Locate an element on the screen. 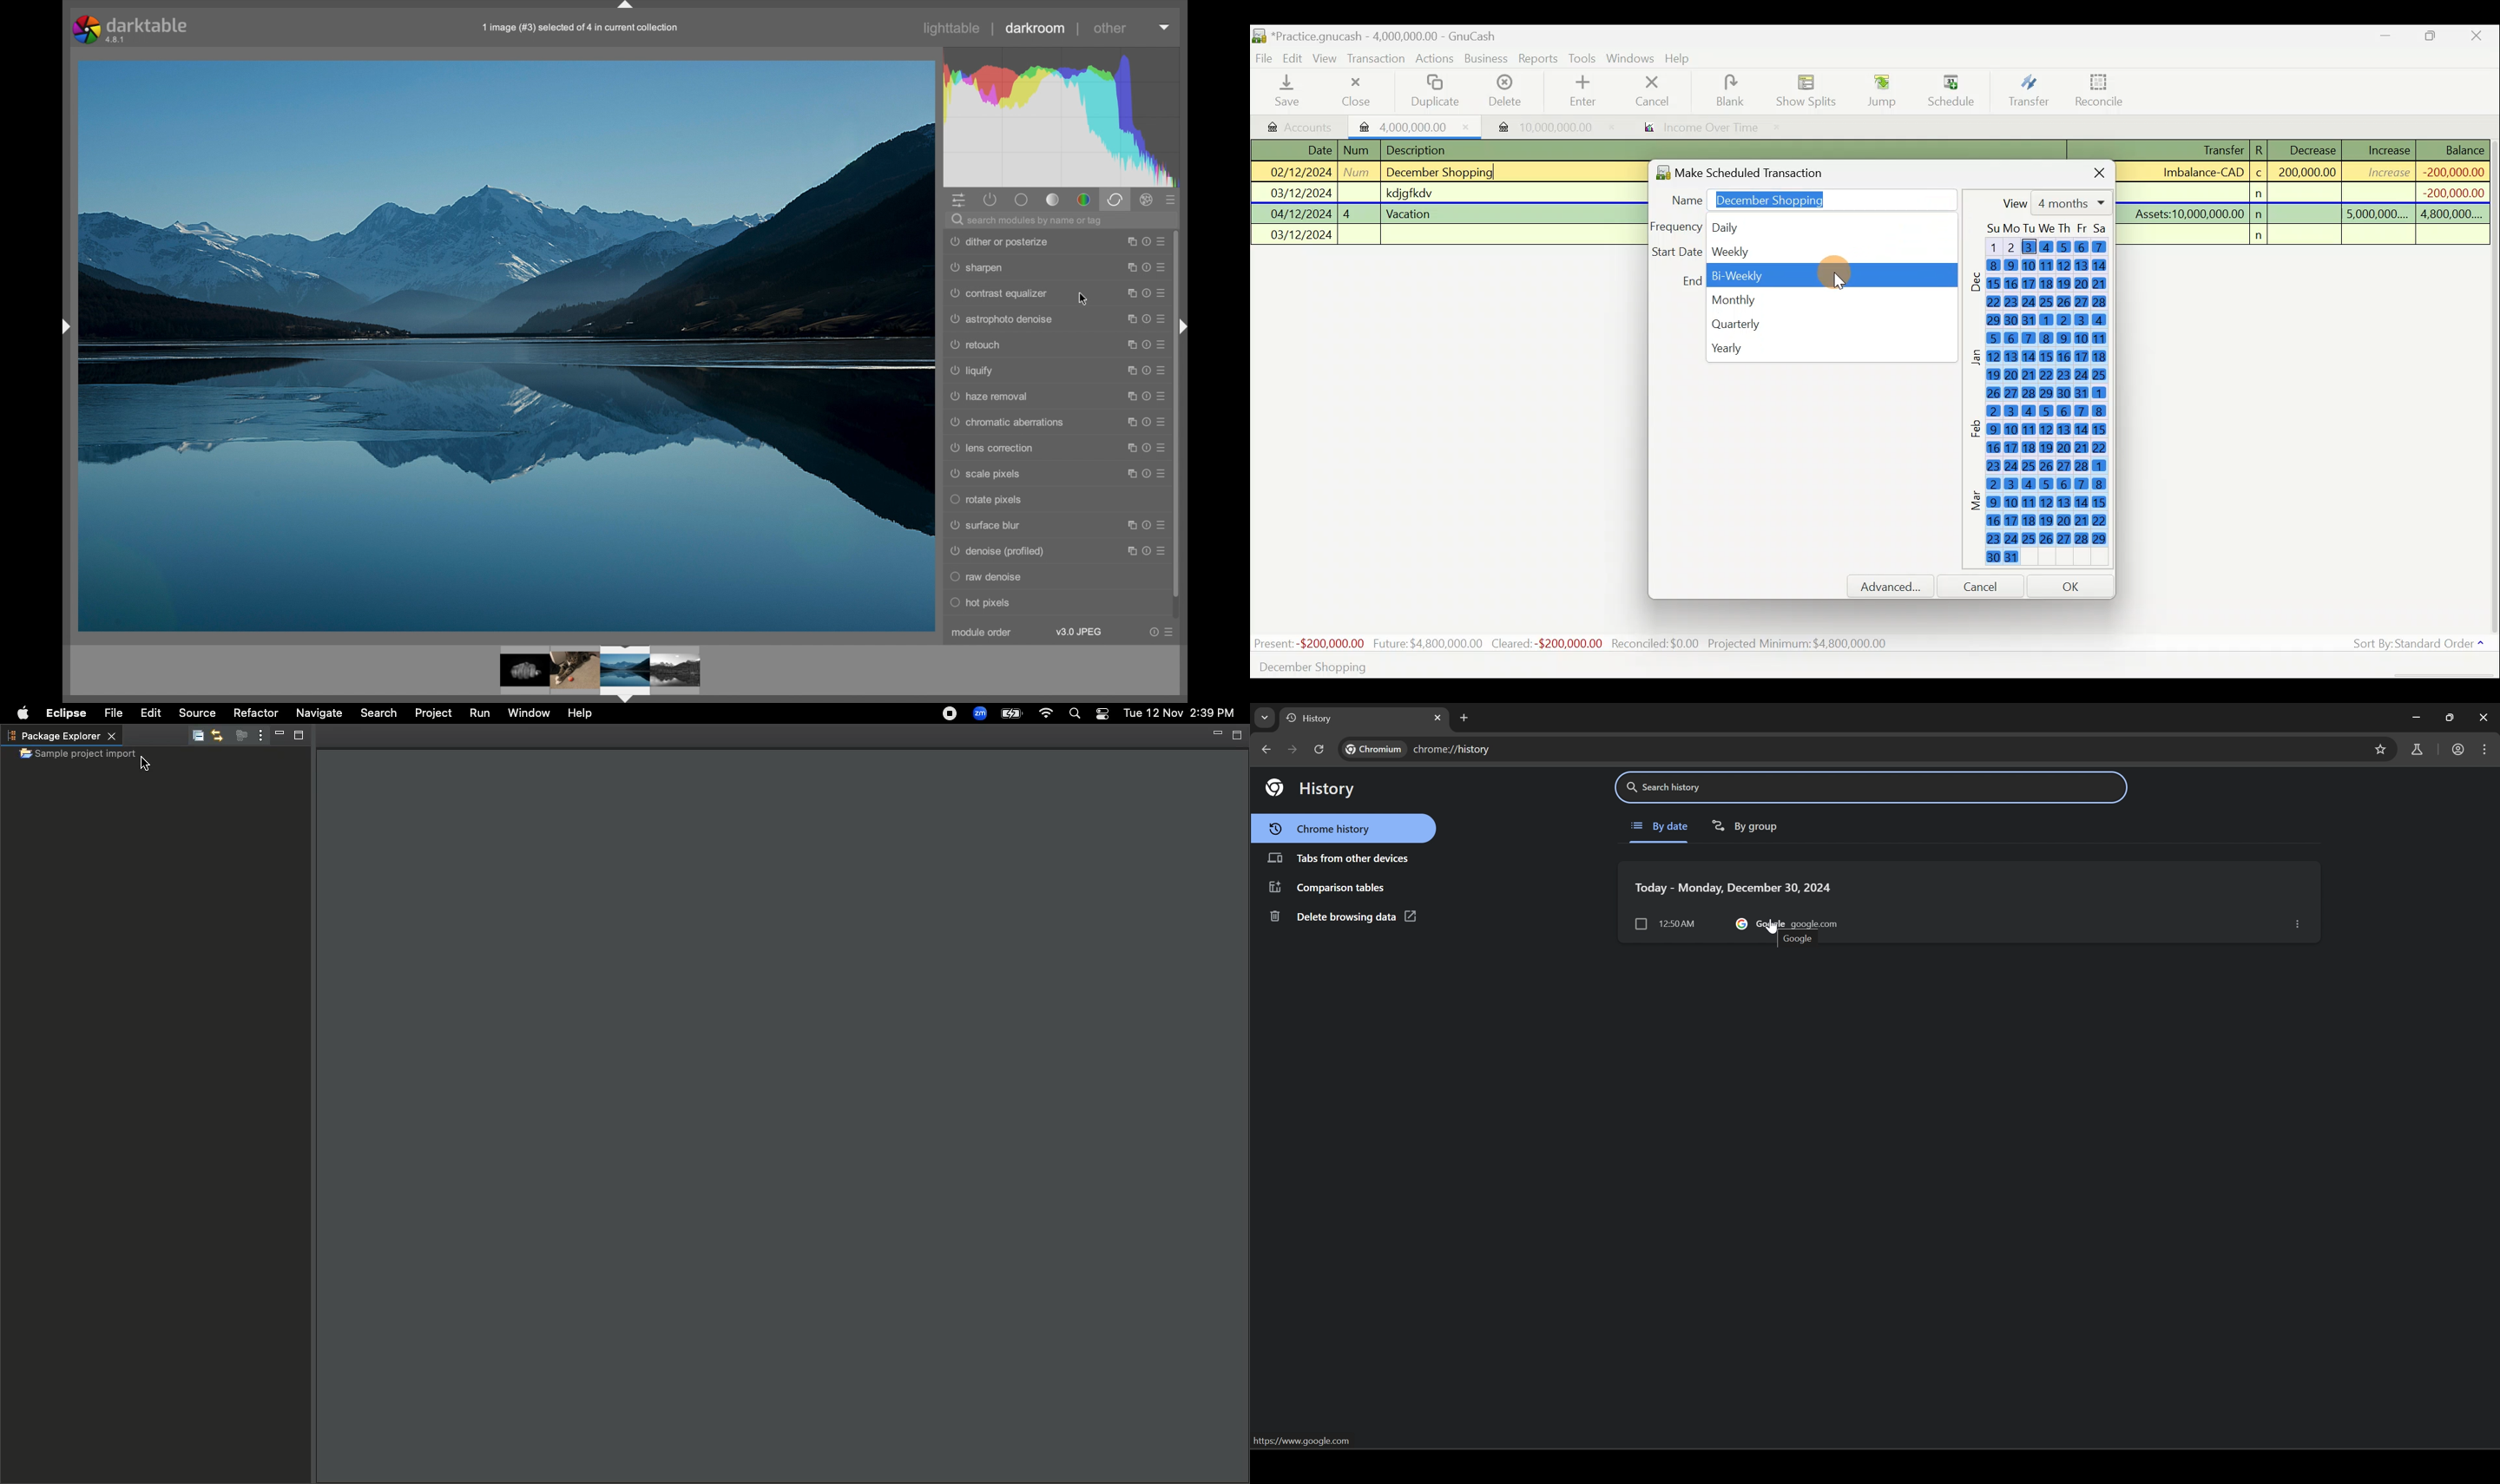 The image size is (2520, 1484). more options is located at coordinates (1145, 422).